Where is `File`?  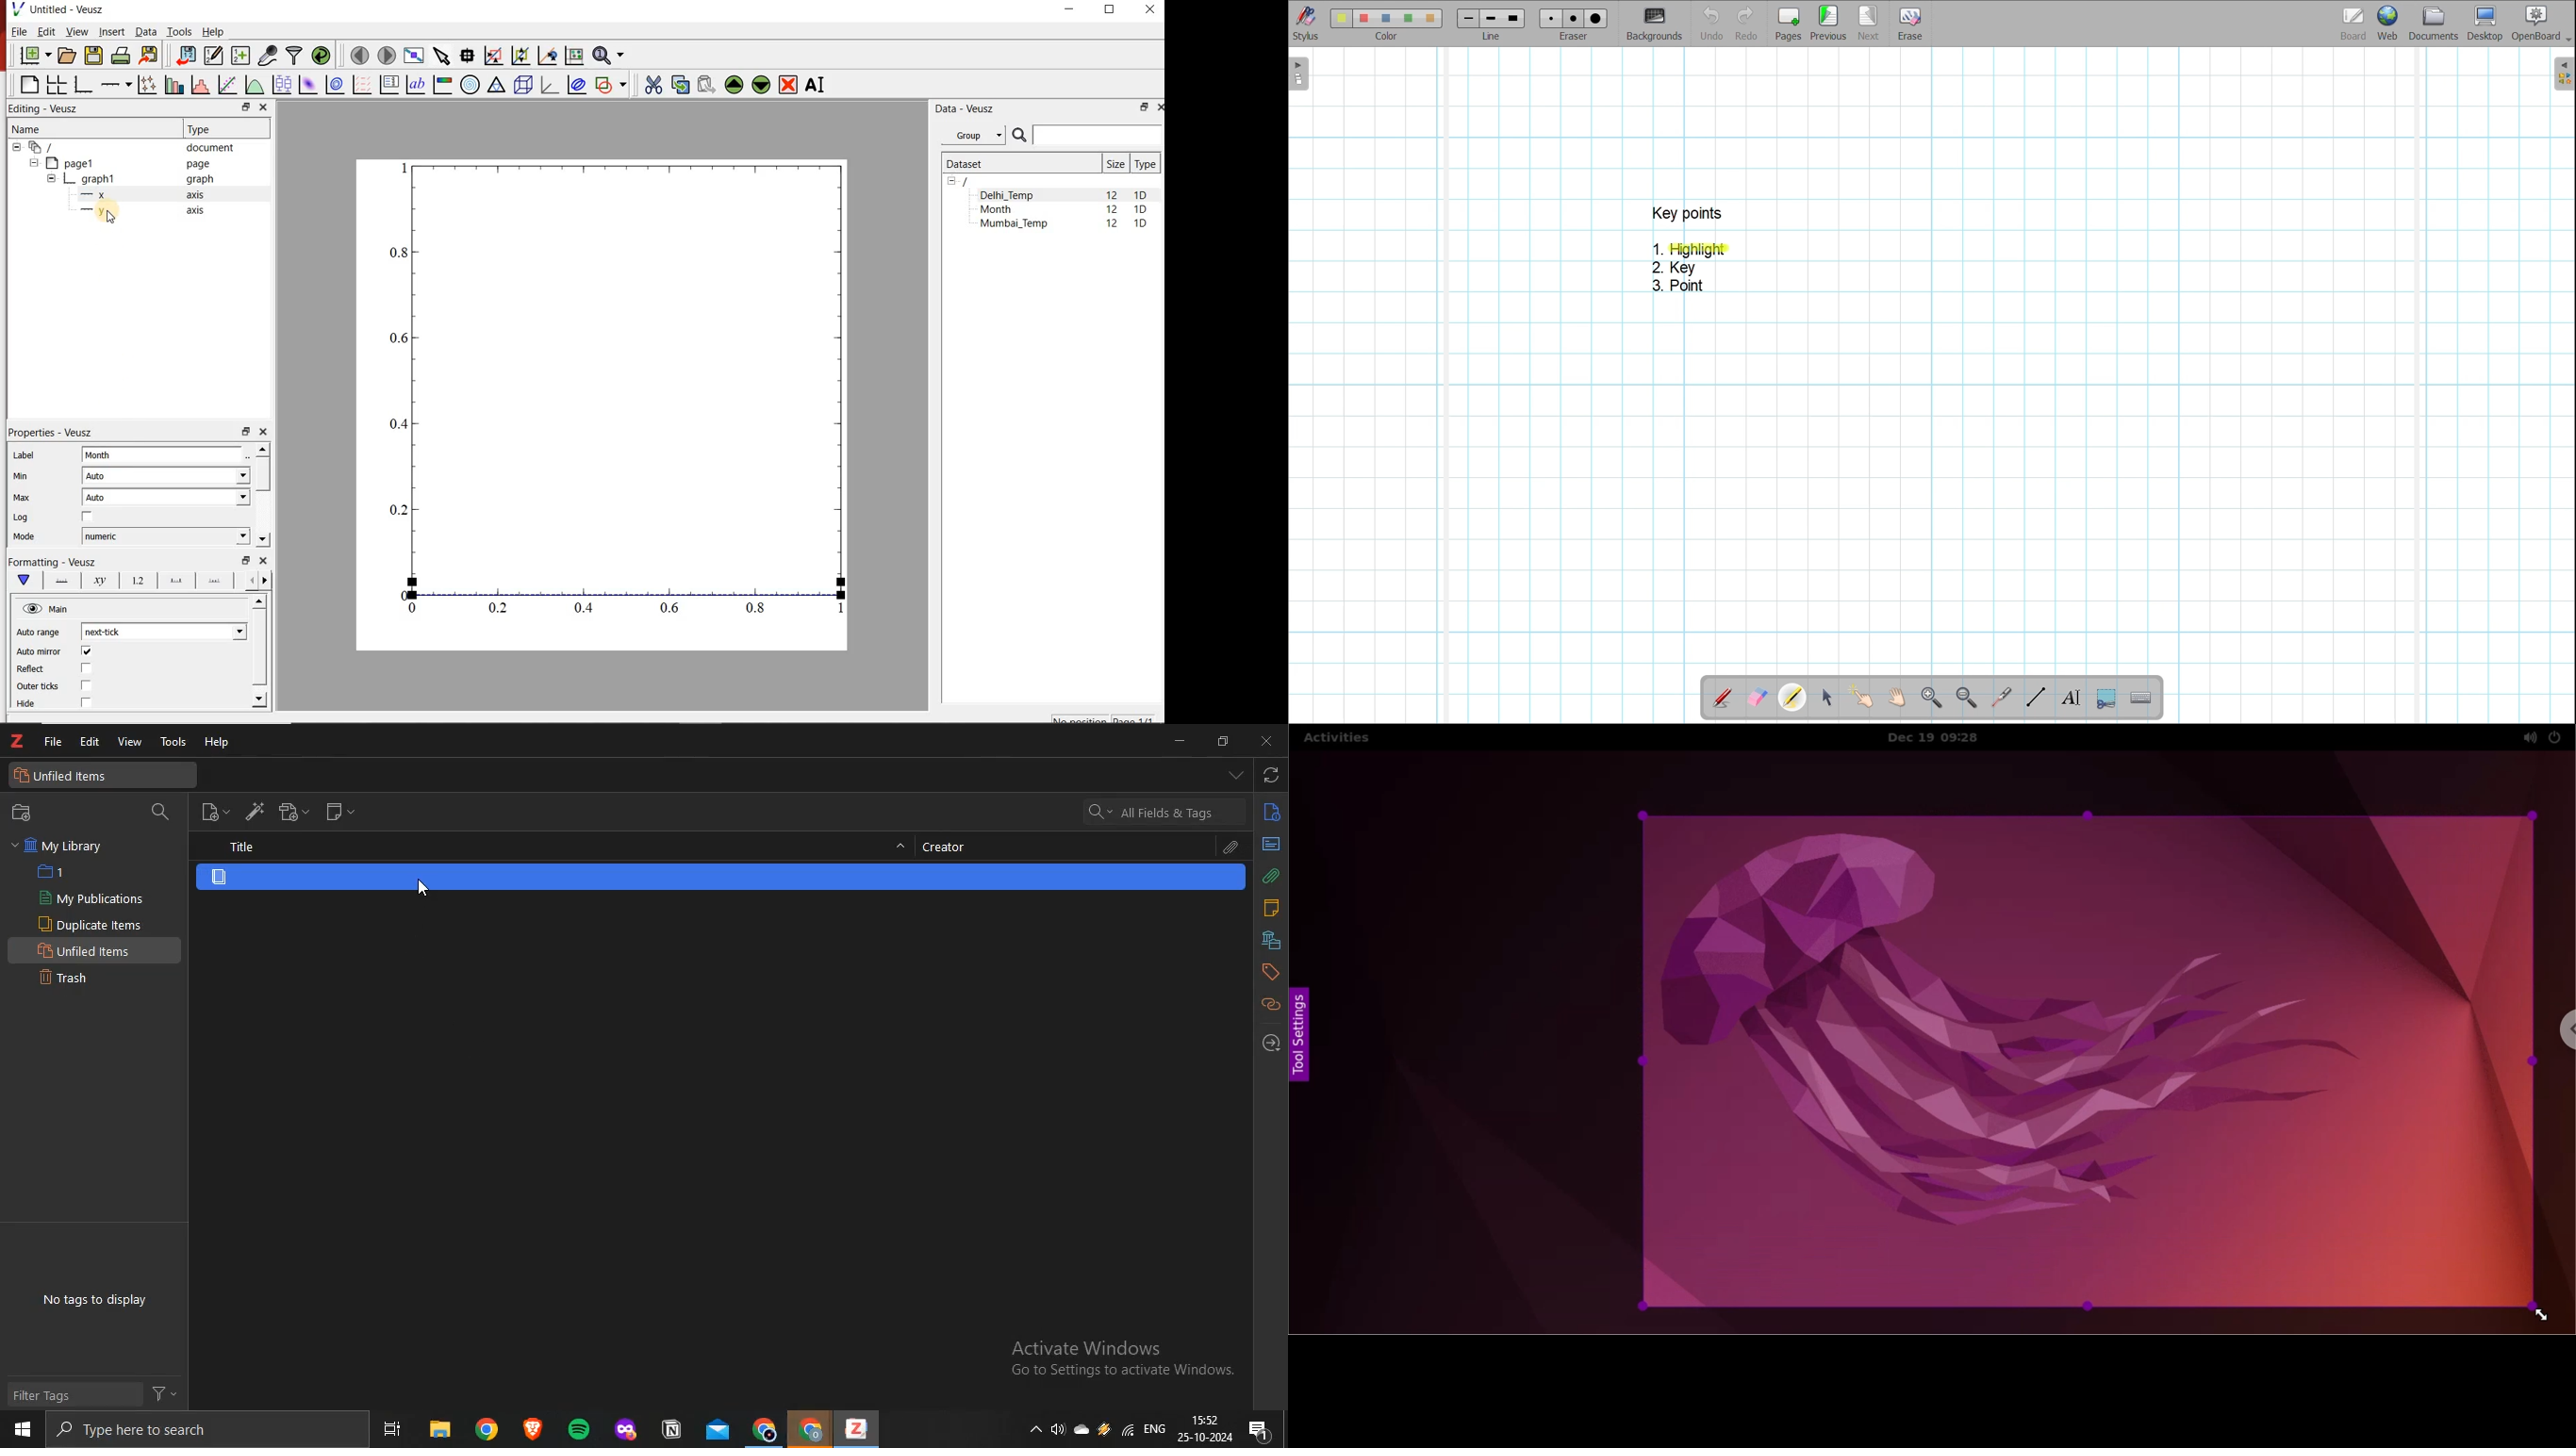
File is located at coordinates (18, 31).